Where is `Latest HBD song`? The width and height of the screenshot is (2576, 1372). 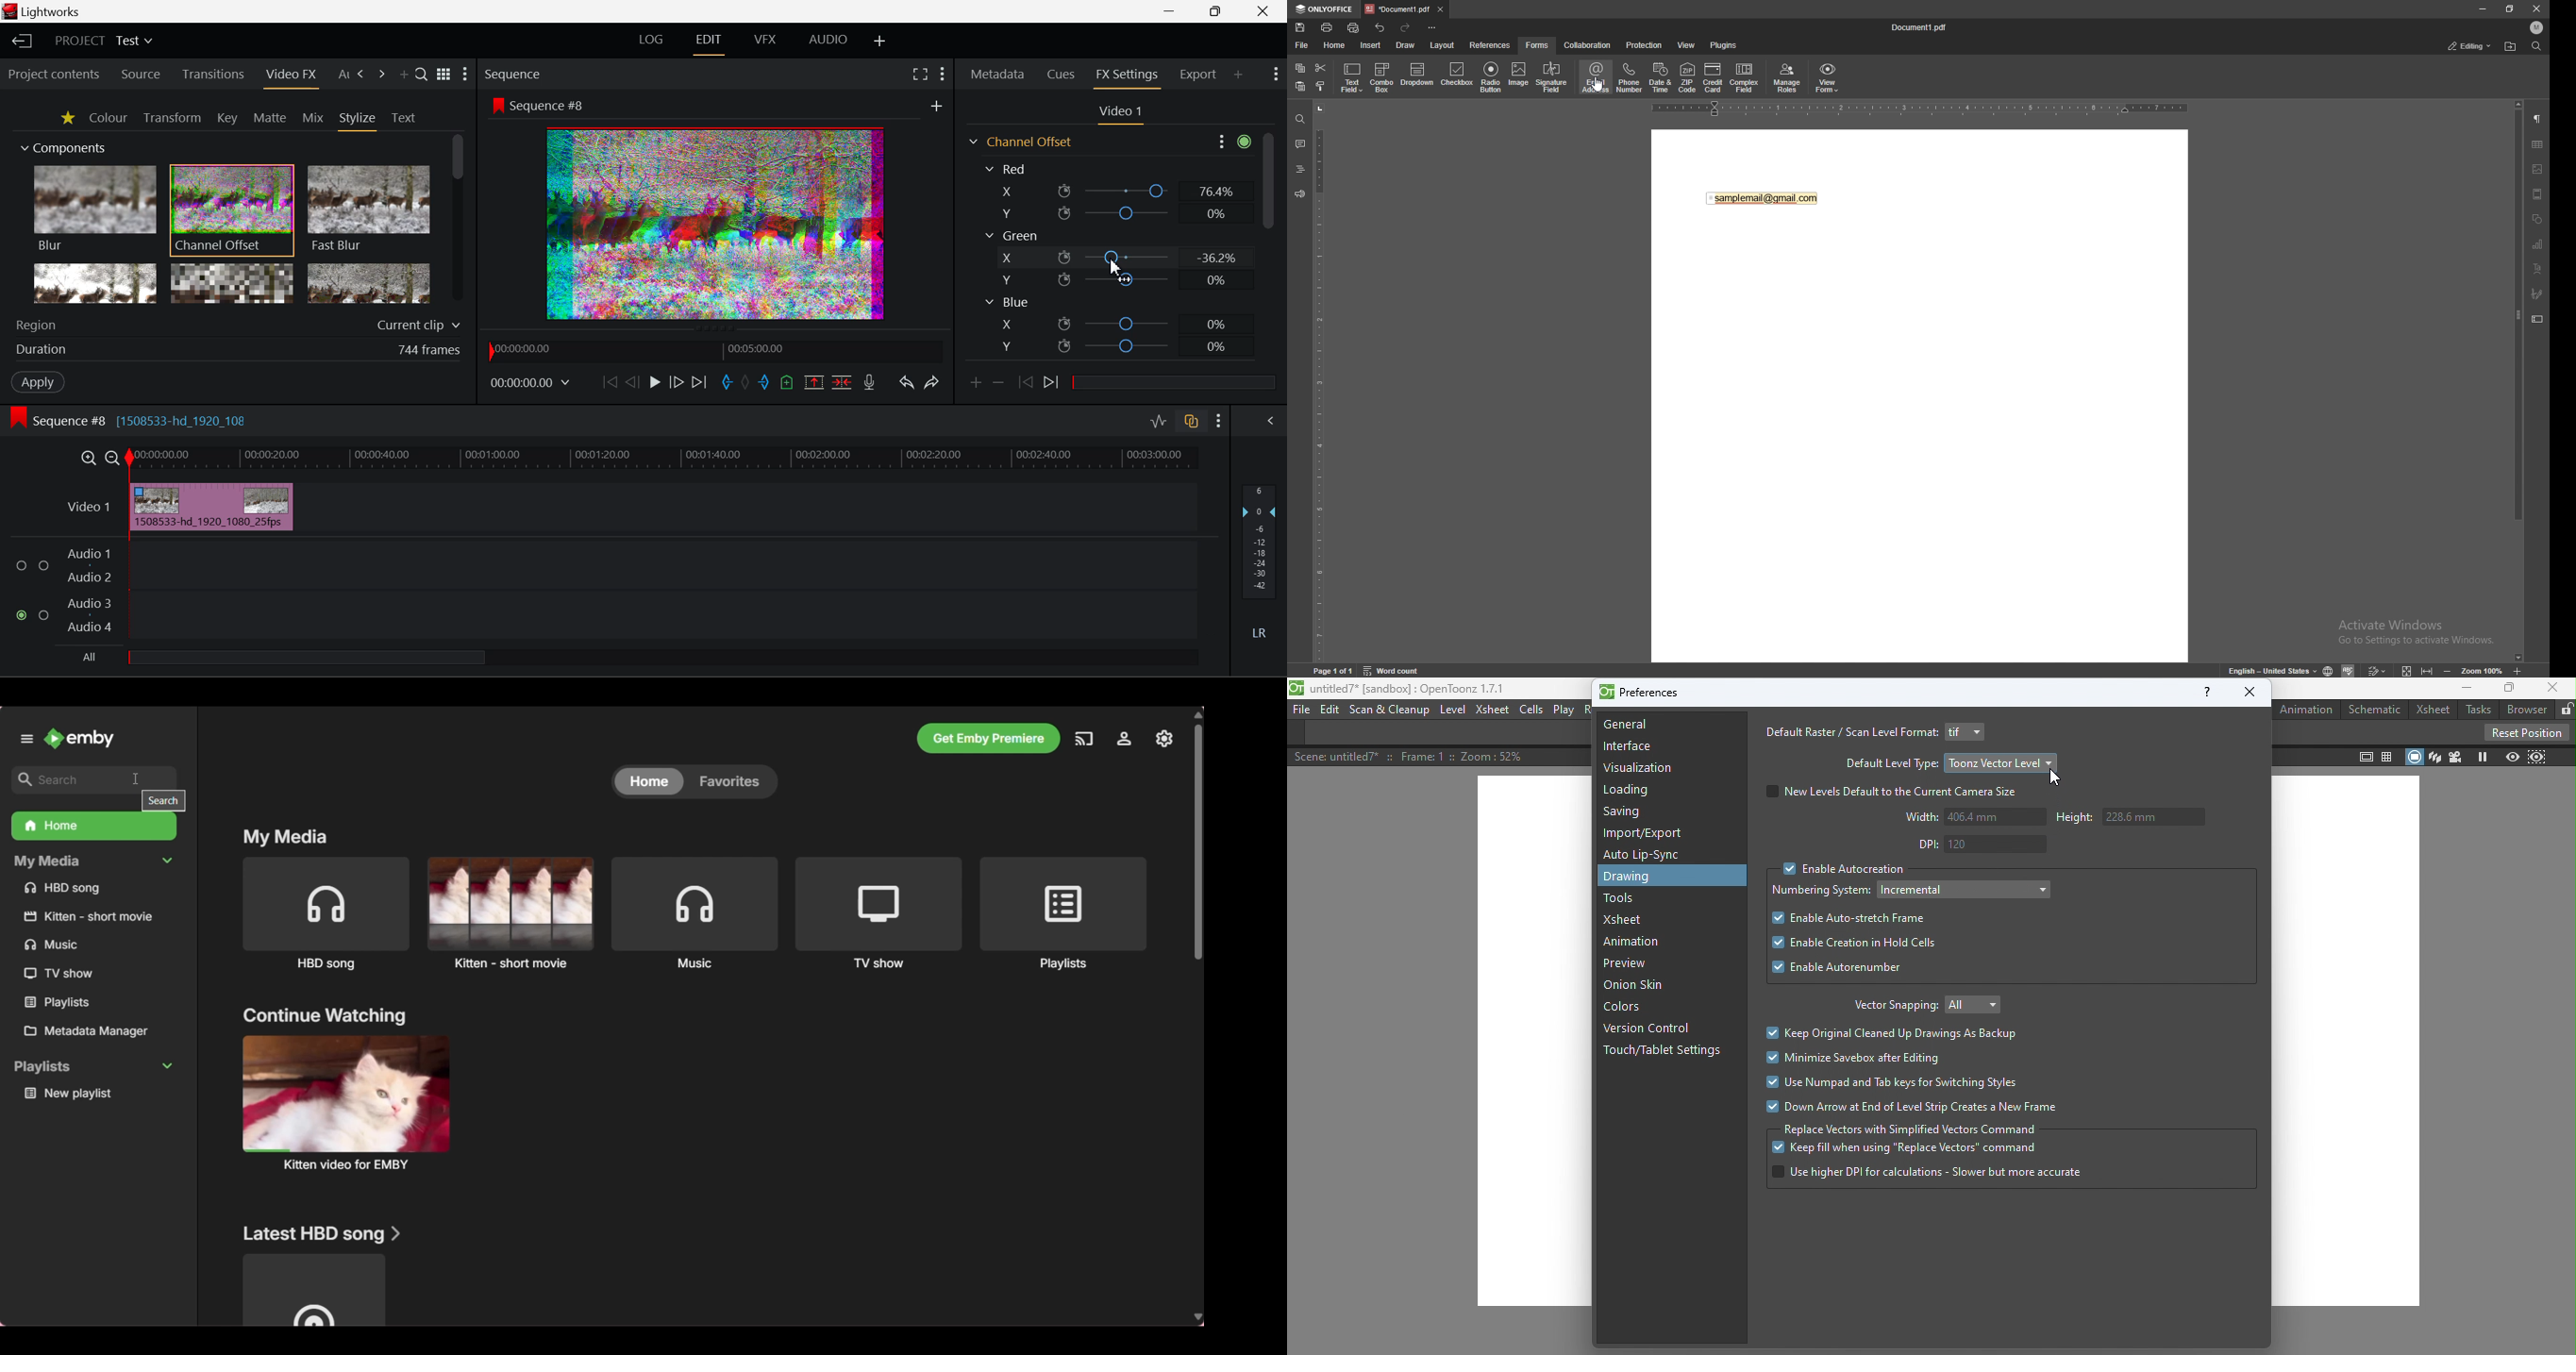 Latest HBD song is located at coordinates (322, 1234).